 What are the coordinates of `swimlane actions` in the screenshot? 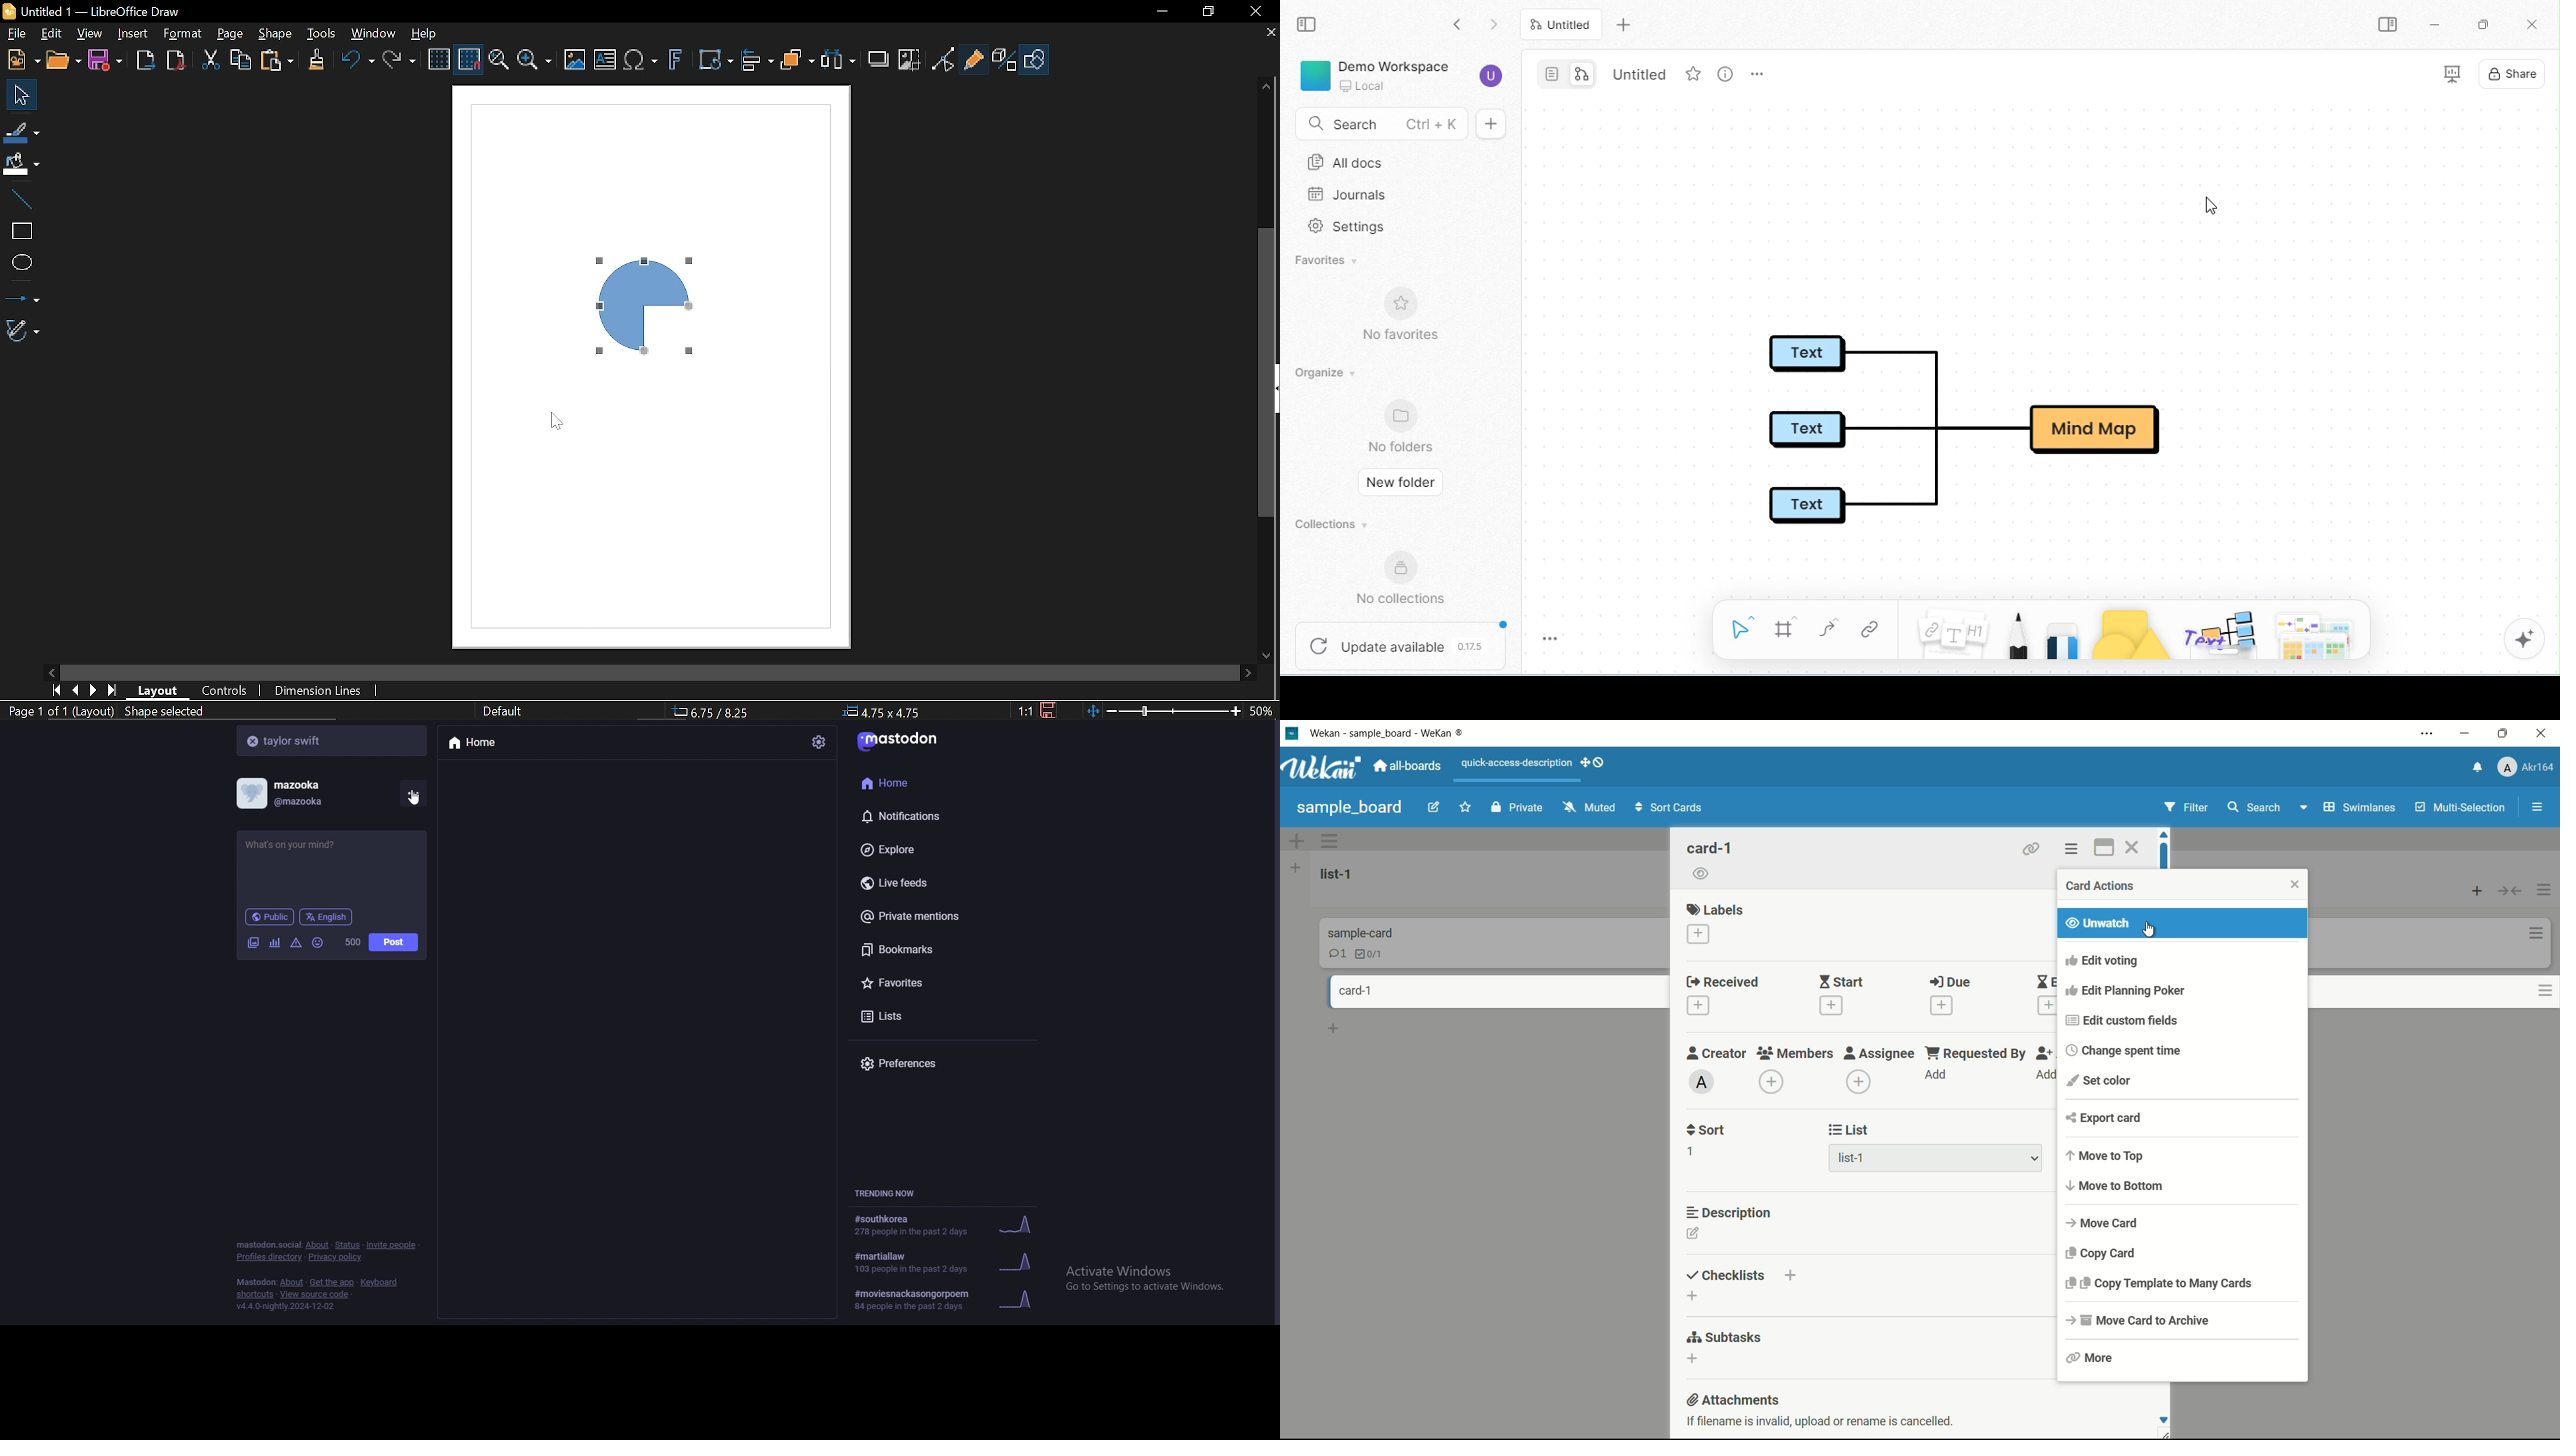 It's located at (1330, 841).